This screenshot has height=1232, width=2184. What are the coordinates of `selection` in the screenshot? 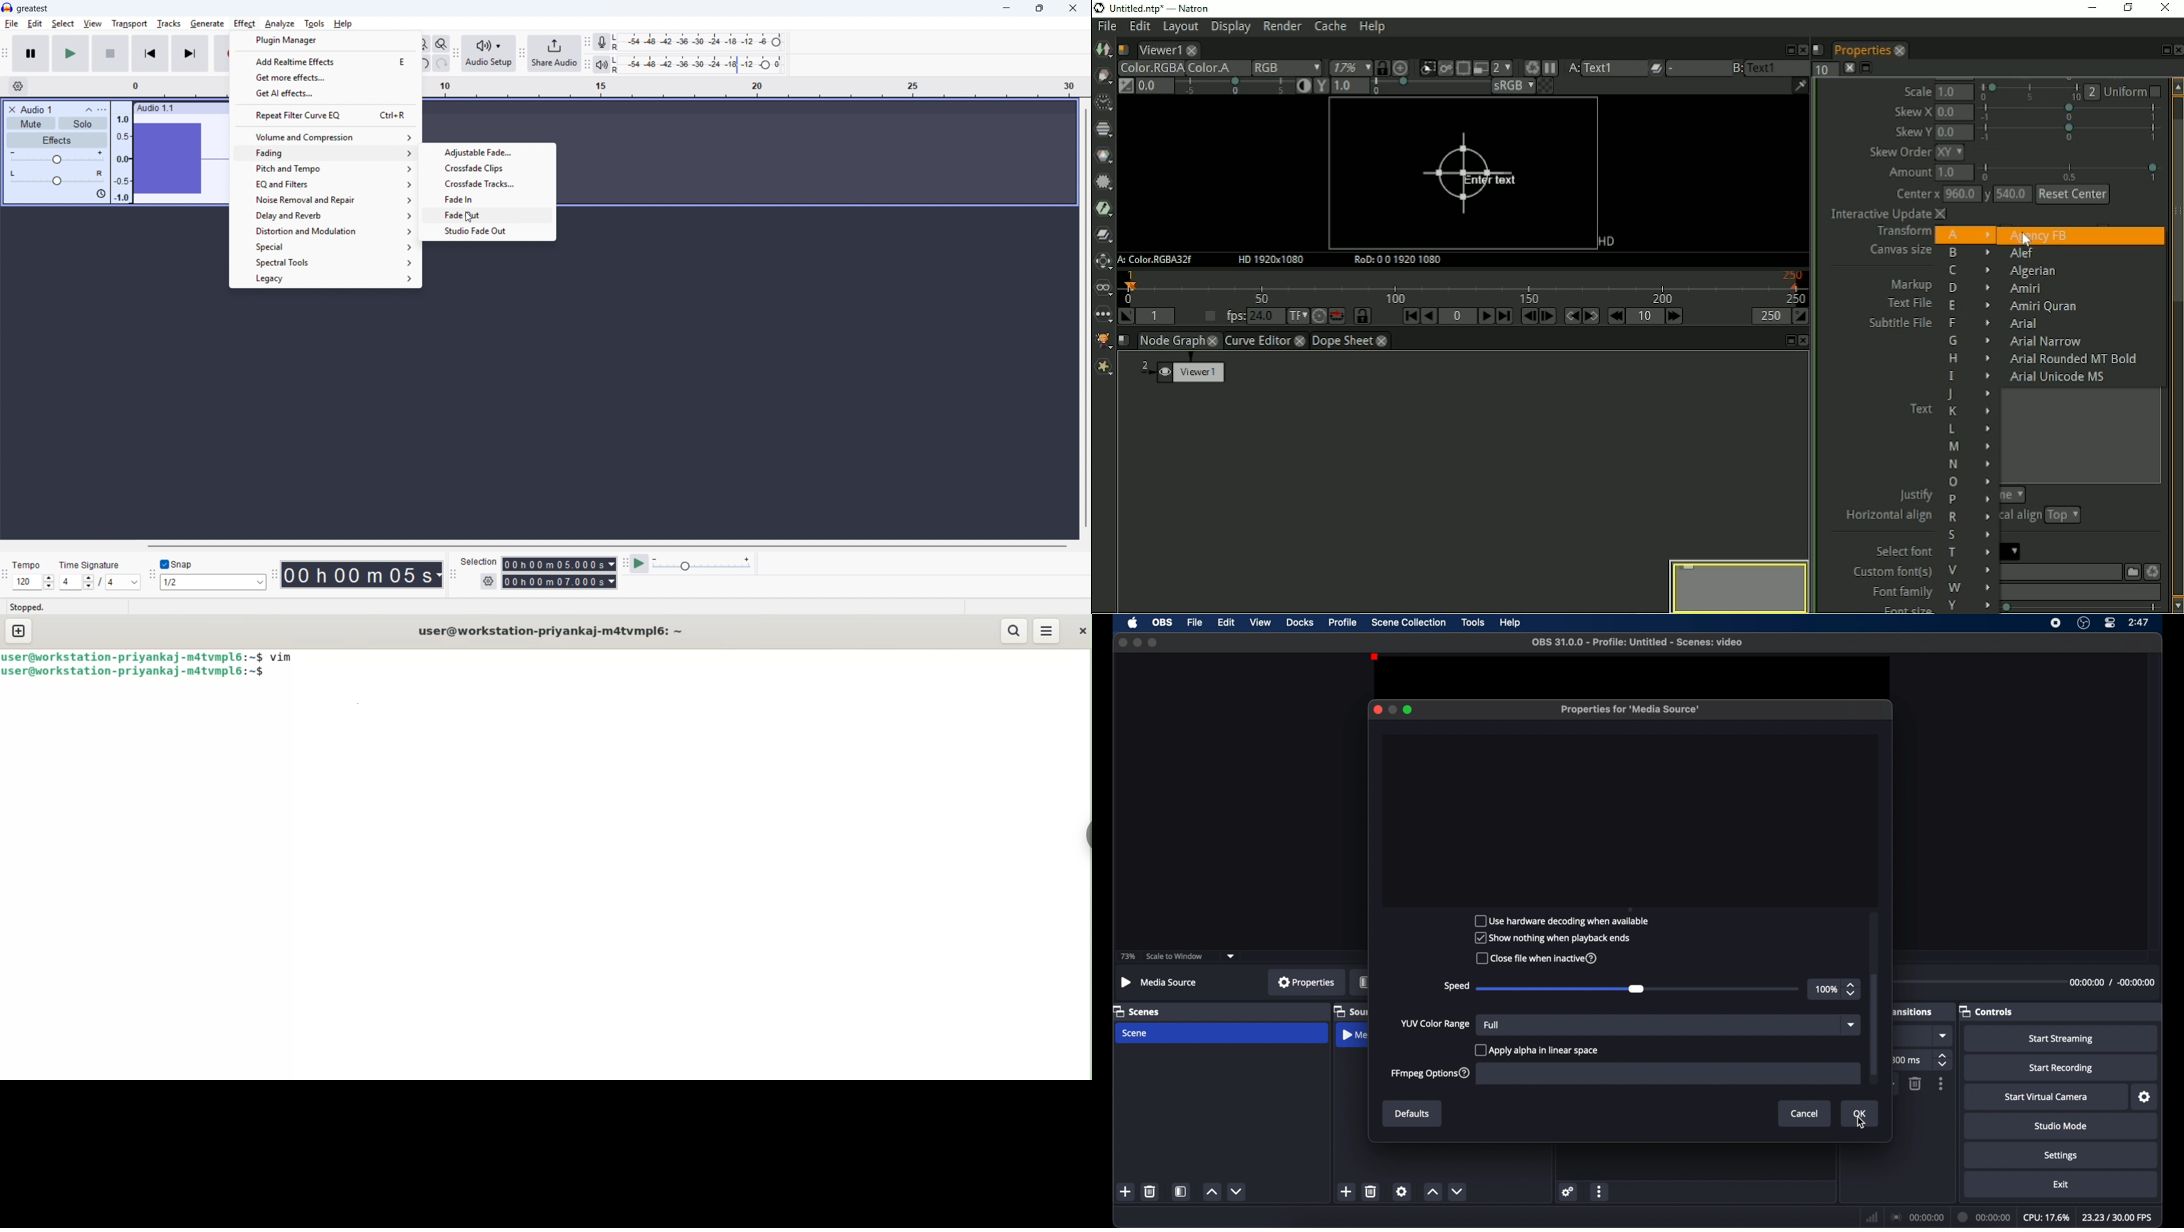 It's located at (479, 562).